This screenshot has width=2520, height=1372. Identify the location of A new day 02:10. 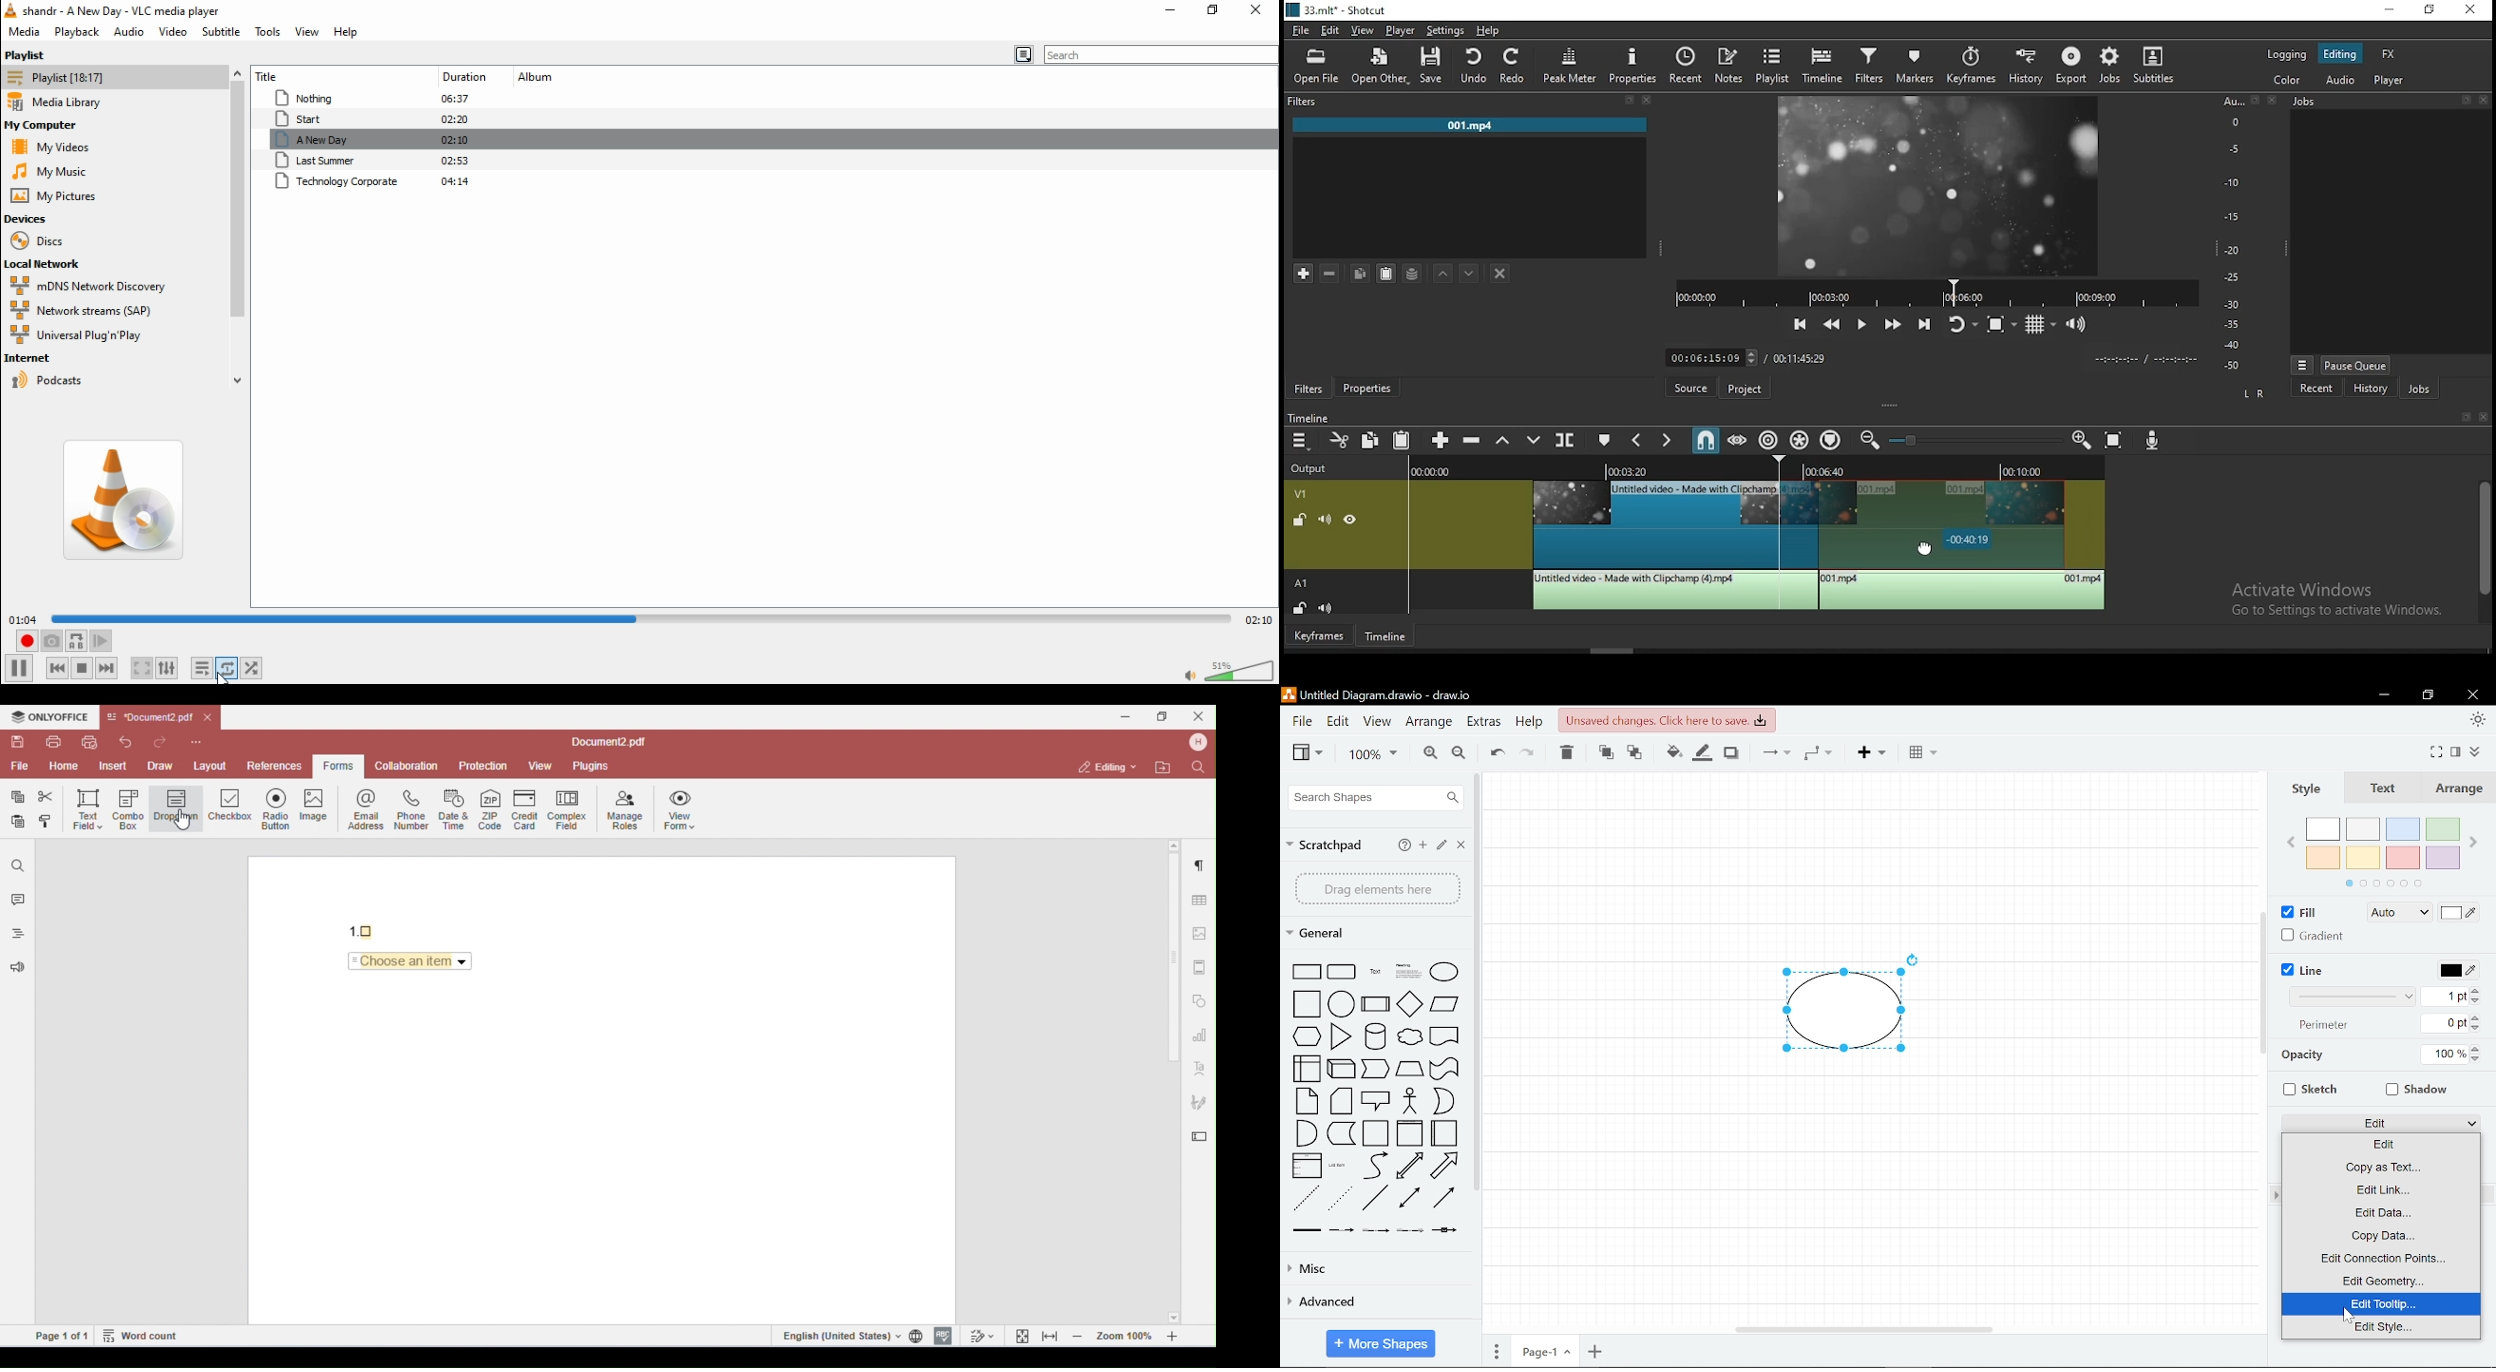
(377, 140).